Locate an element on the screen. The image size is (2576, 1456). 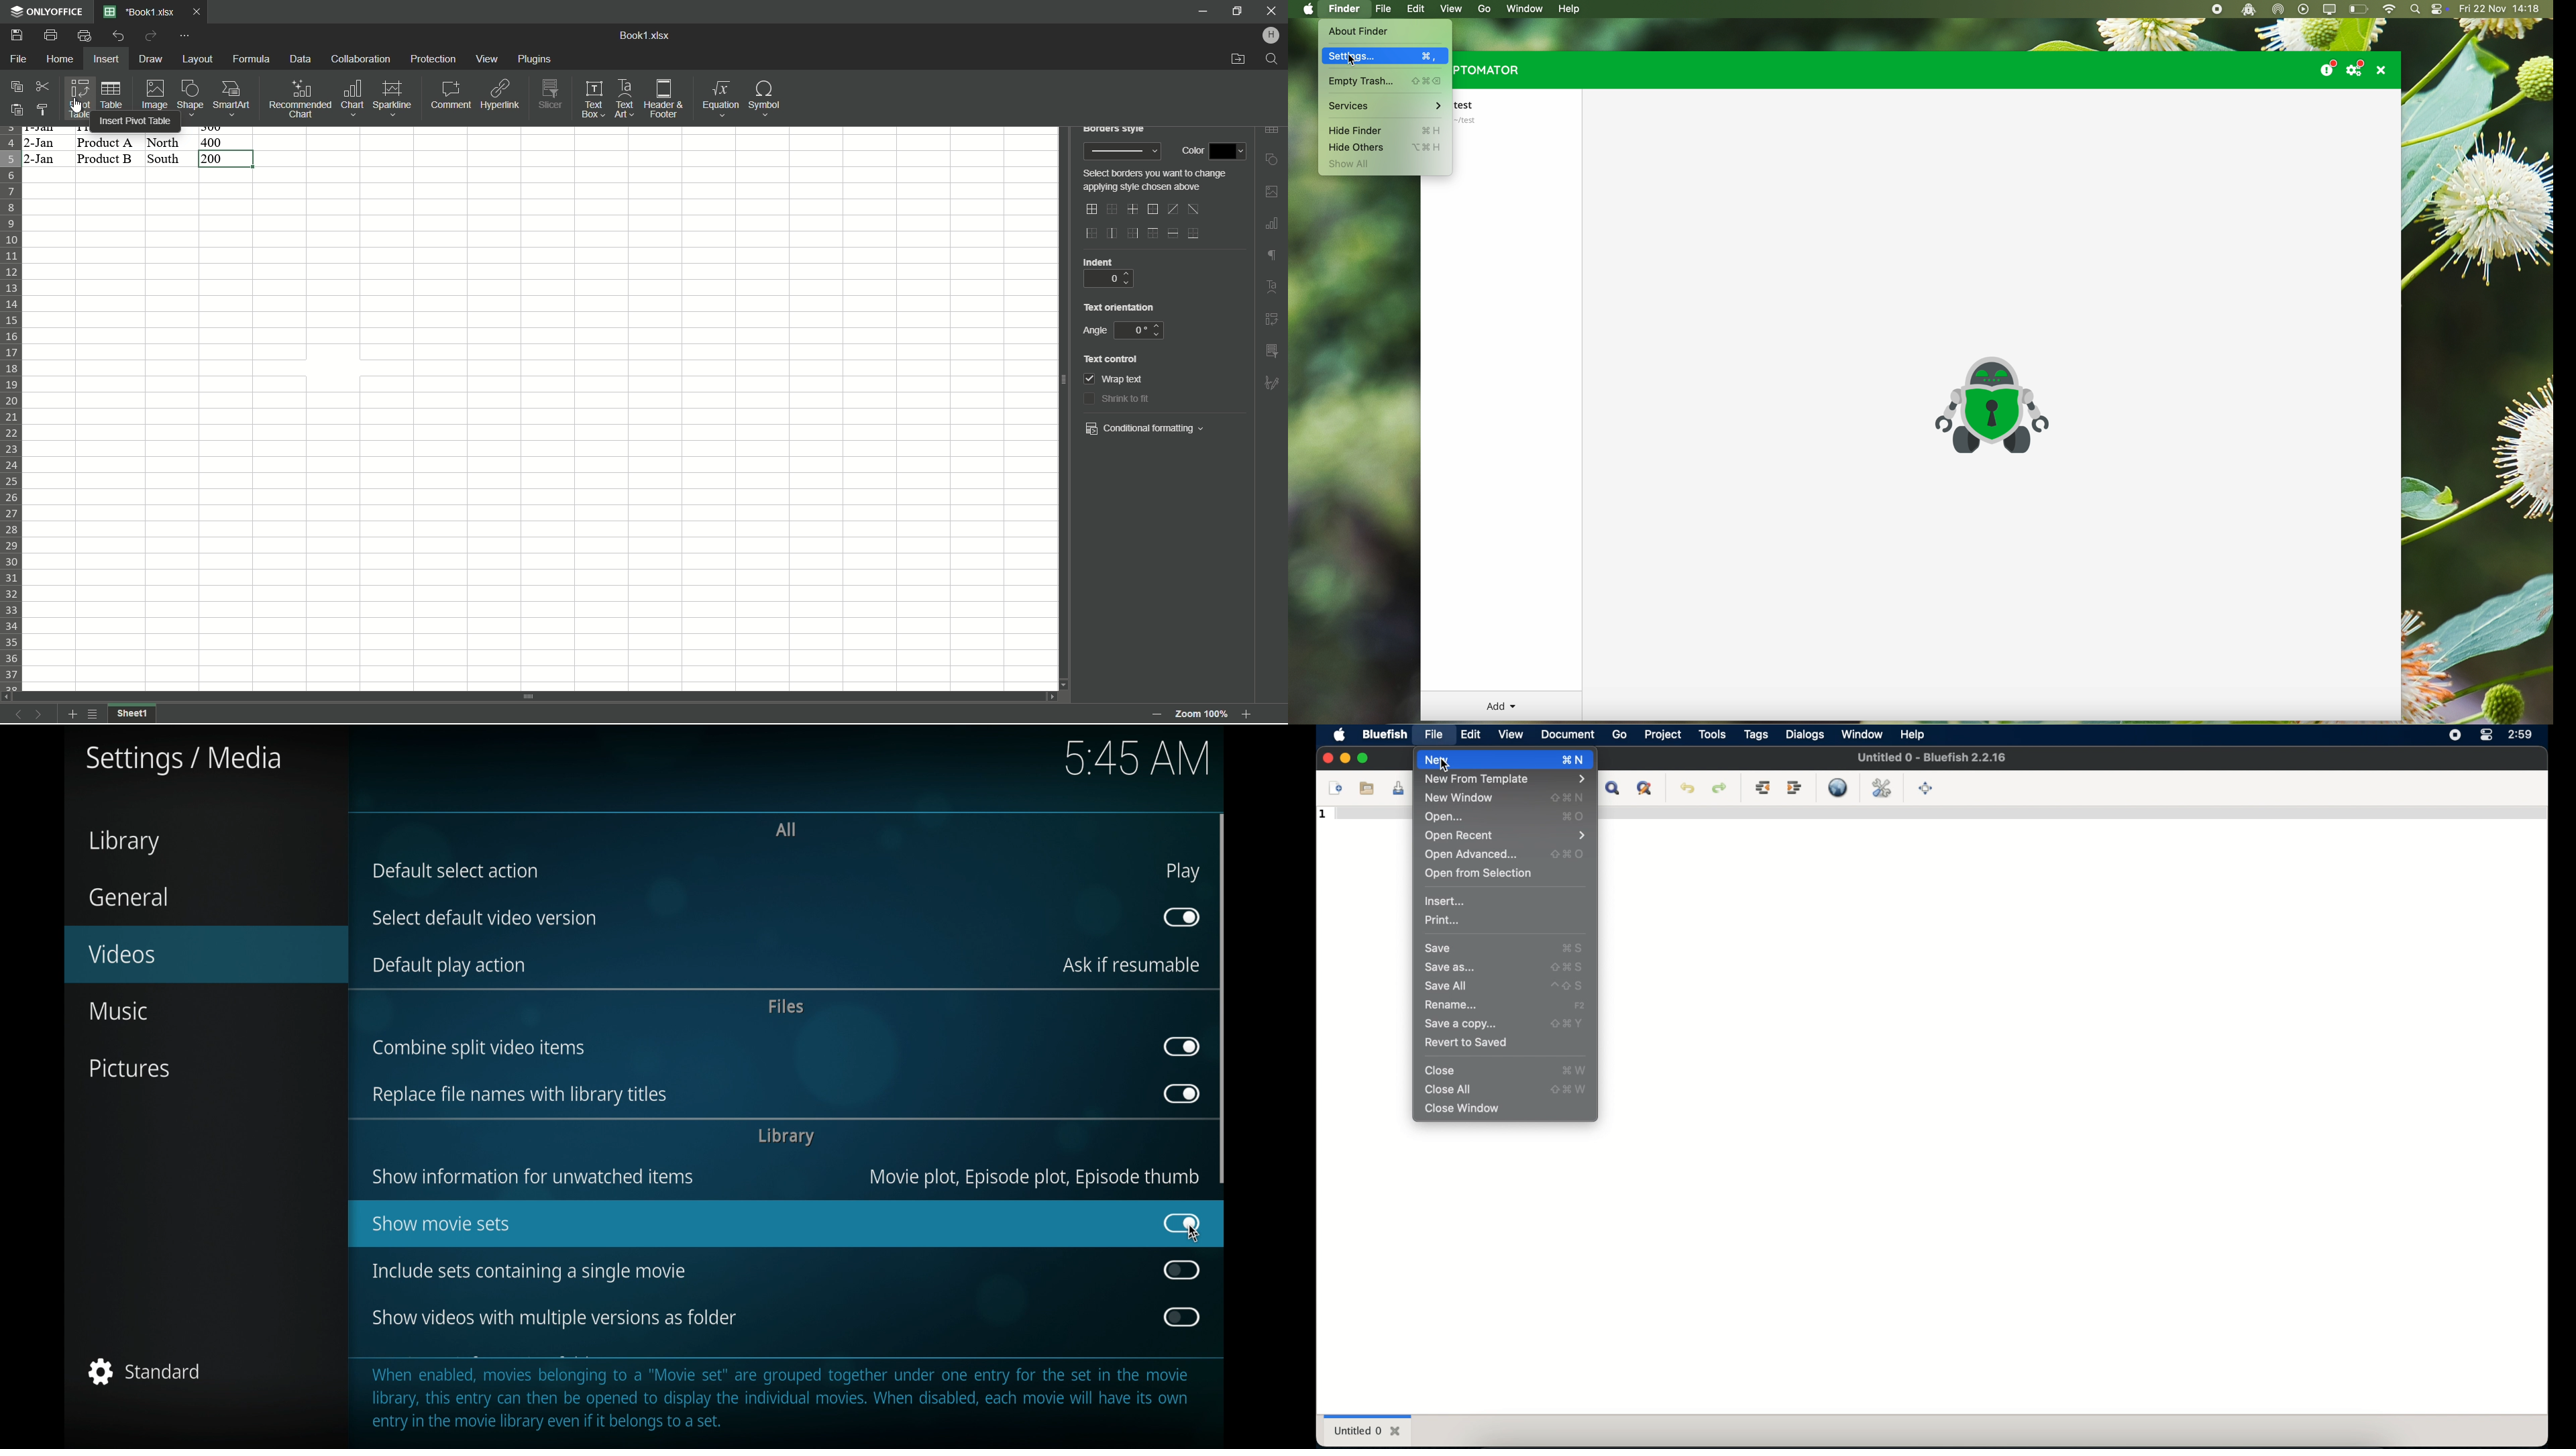
cursor is located at coordinates (76, 107).